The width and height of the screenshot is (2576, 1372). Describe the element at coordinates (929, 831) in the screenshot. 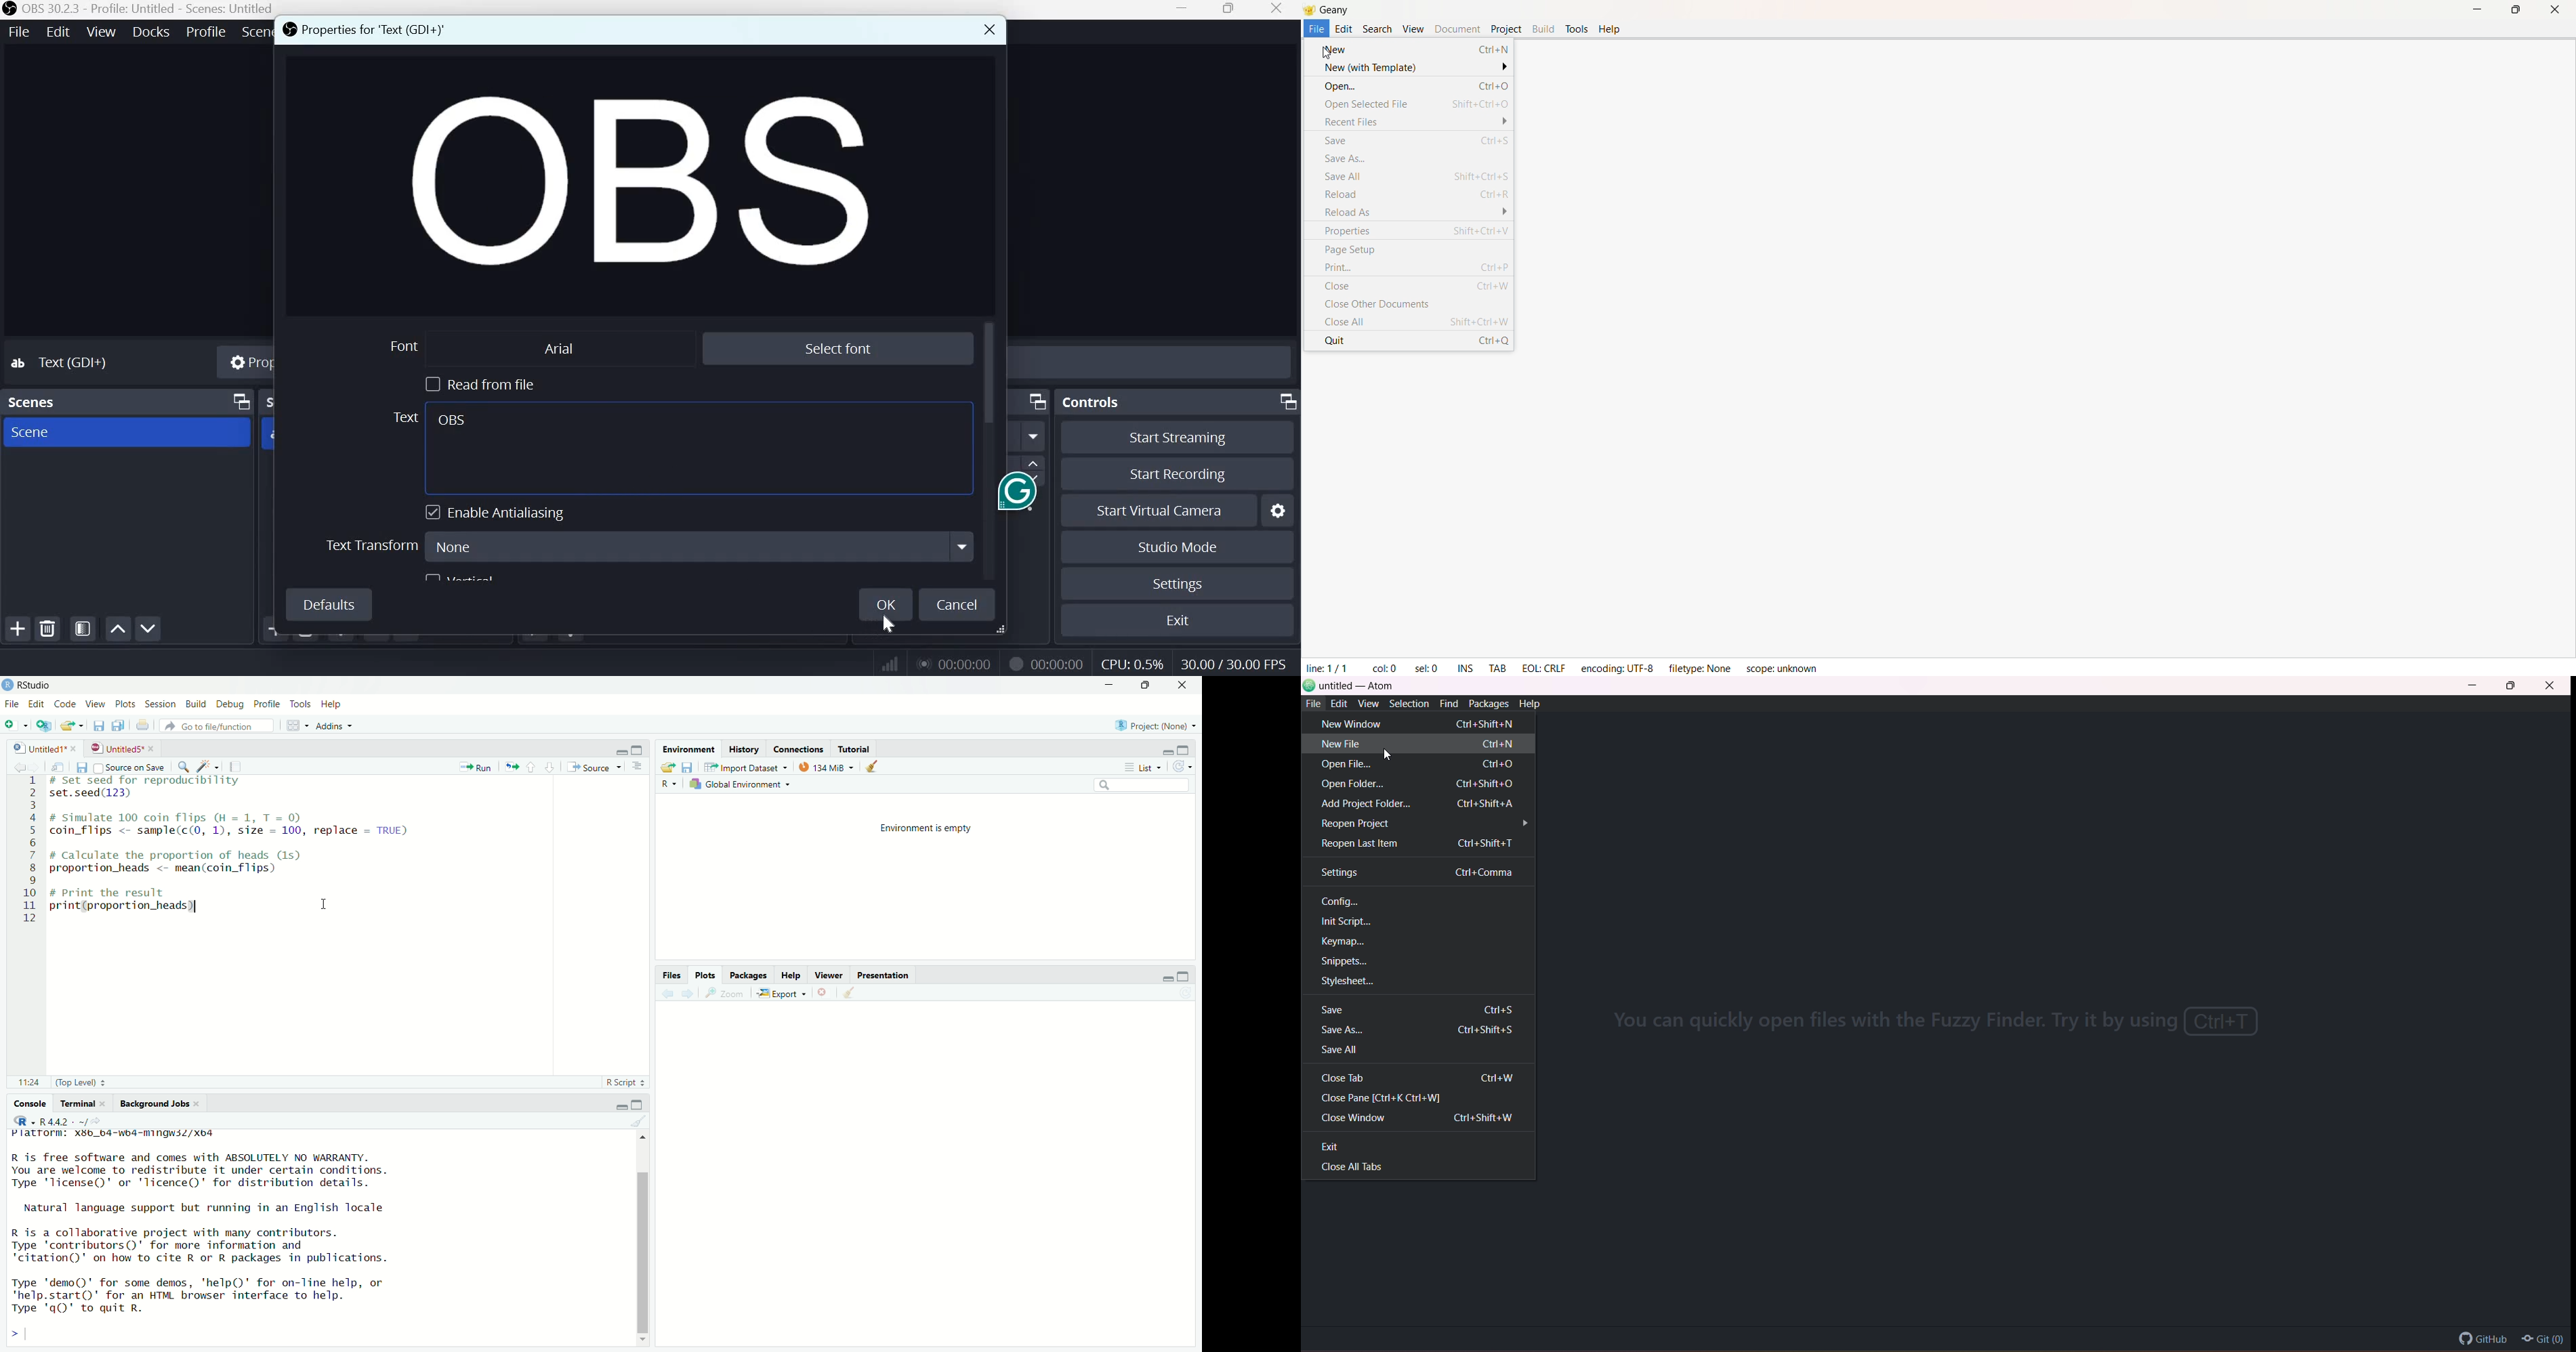

I see `environment is empty` at that location.